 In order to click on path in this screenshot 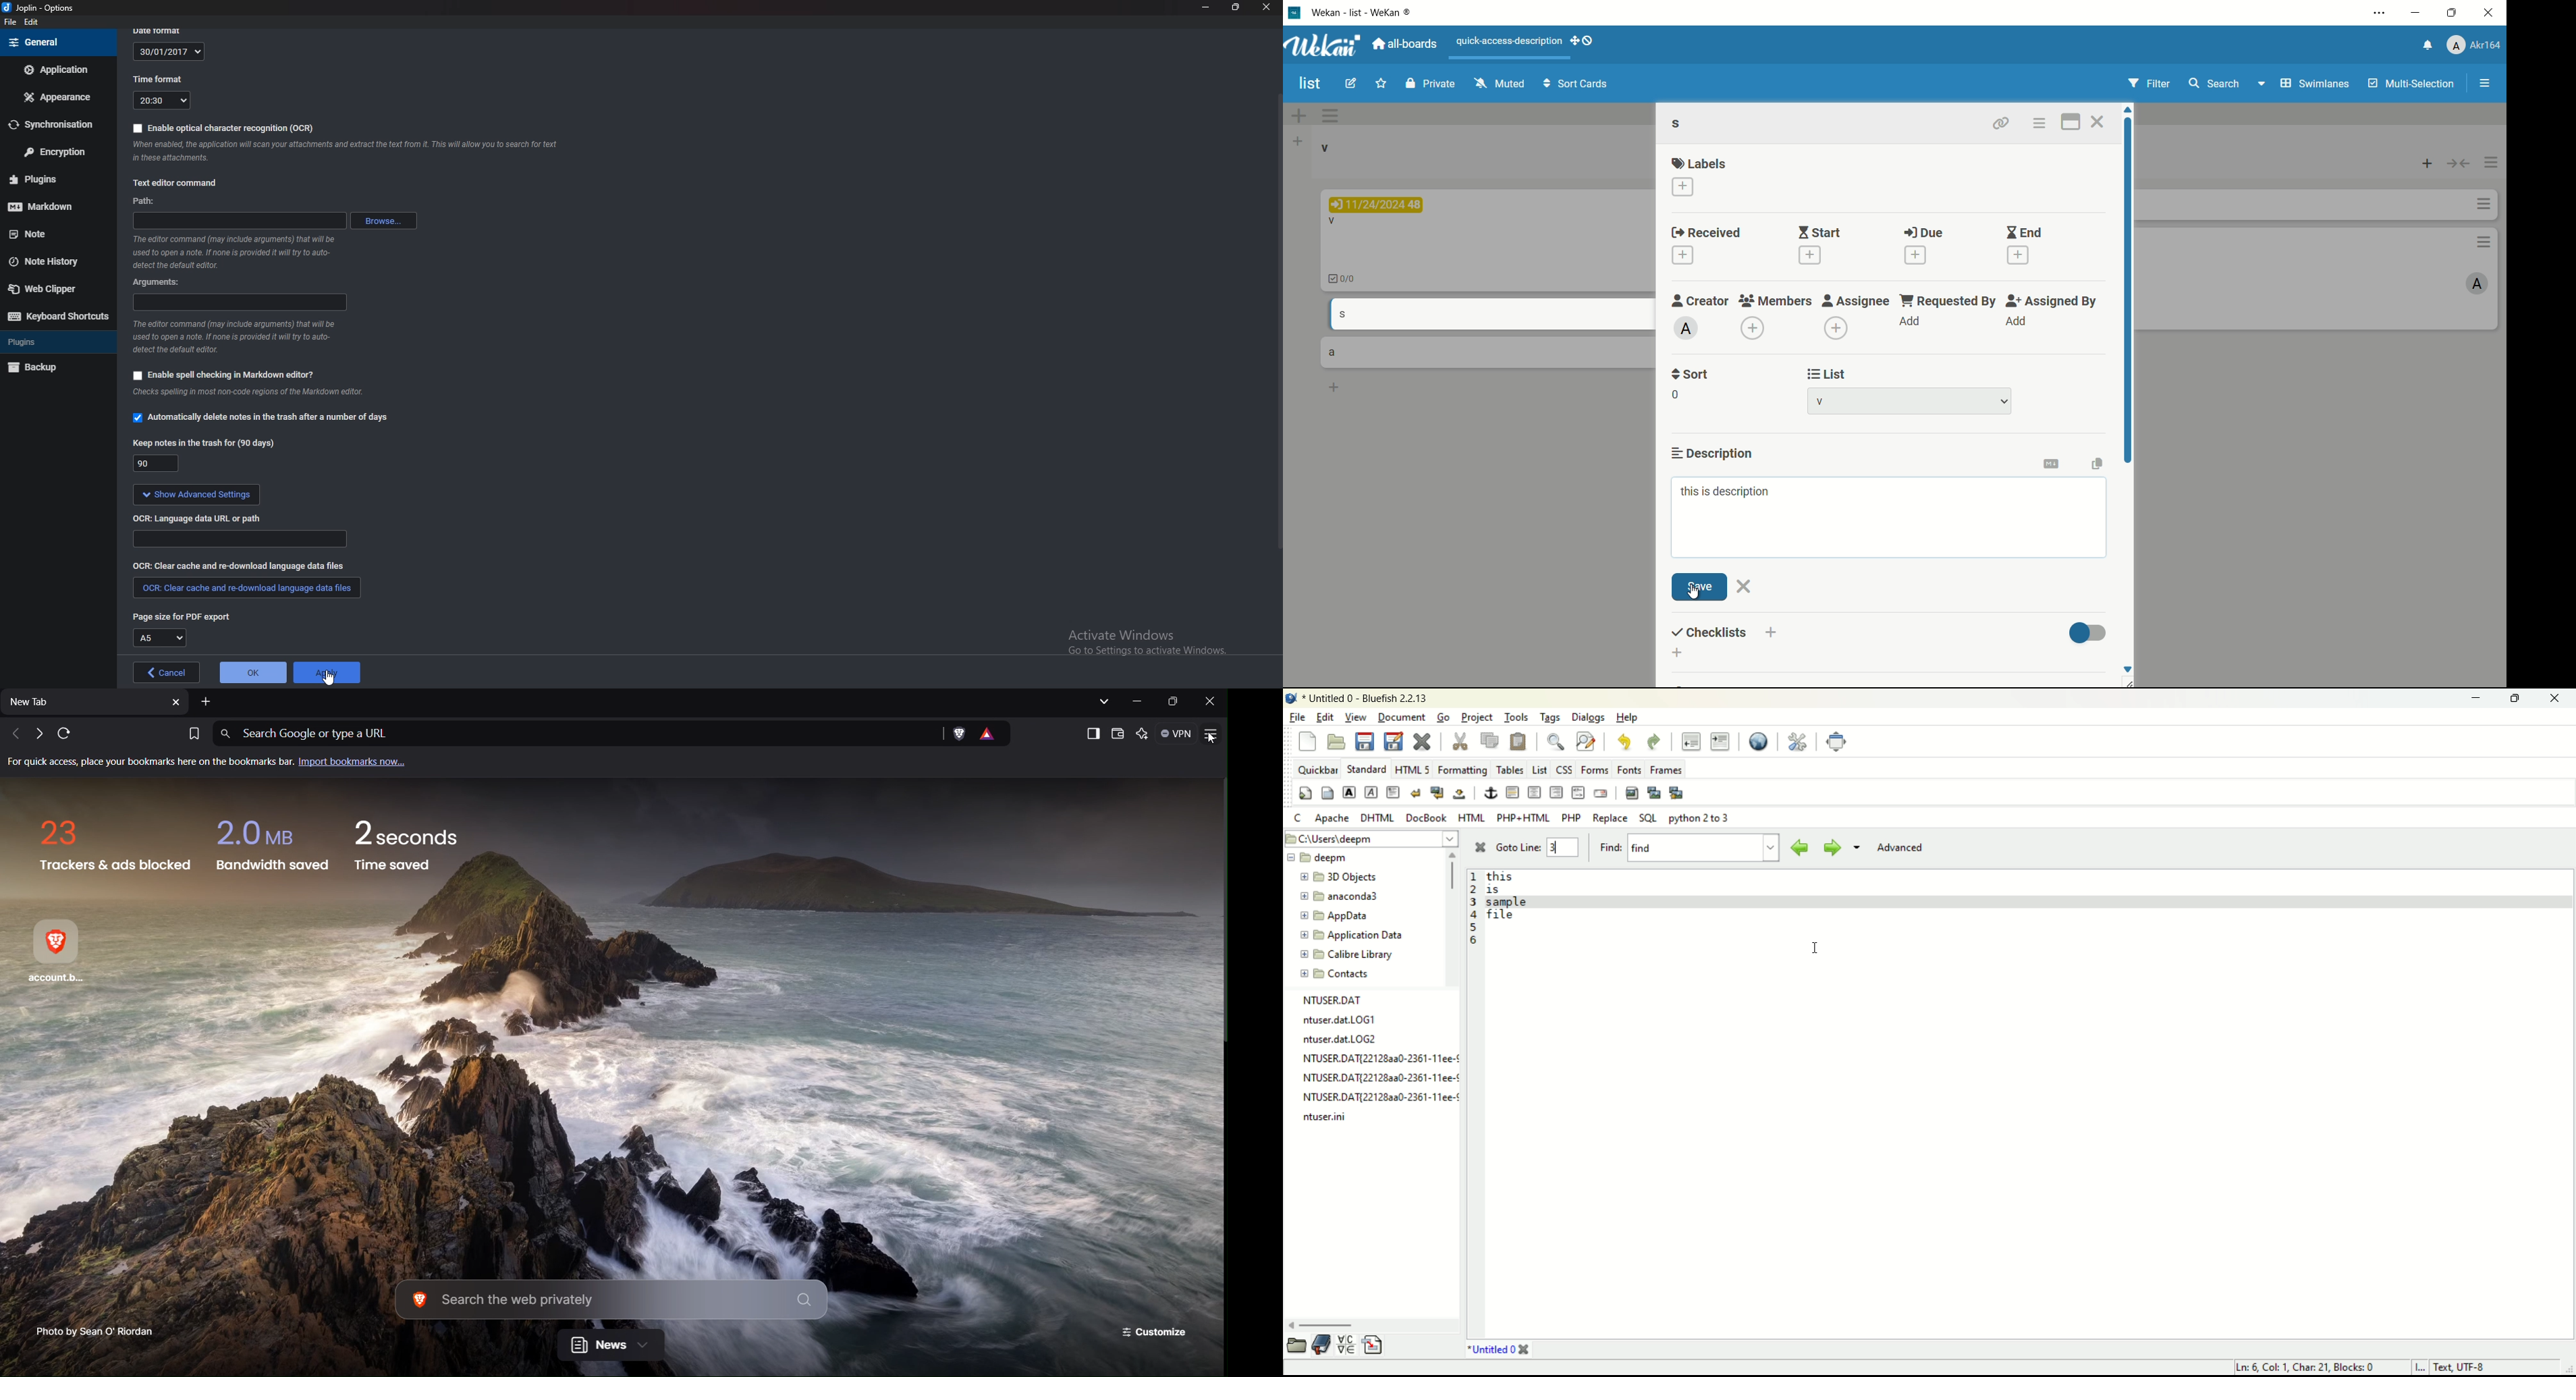, I will do `click(239, 222)`.